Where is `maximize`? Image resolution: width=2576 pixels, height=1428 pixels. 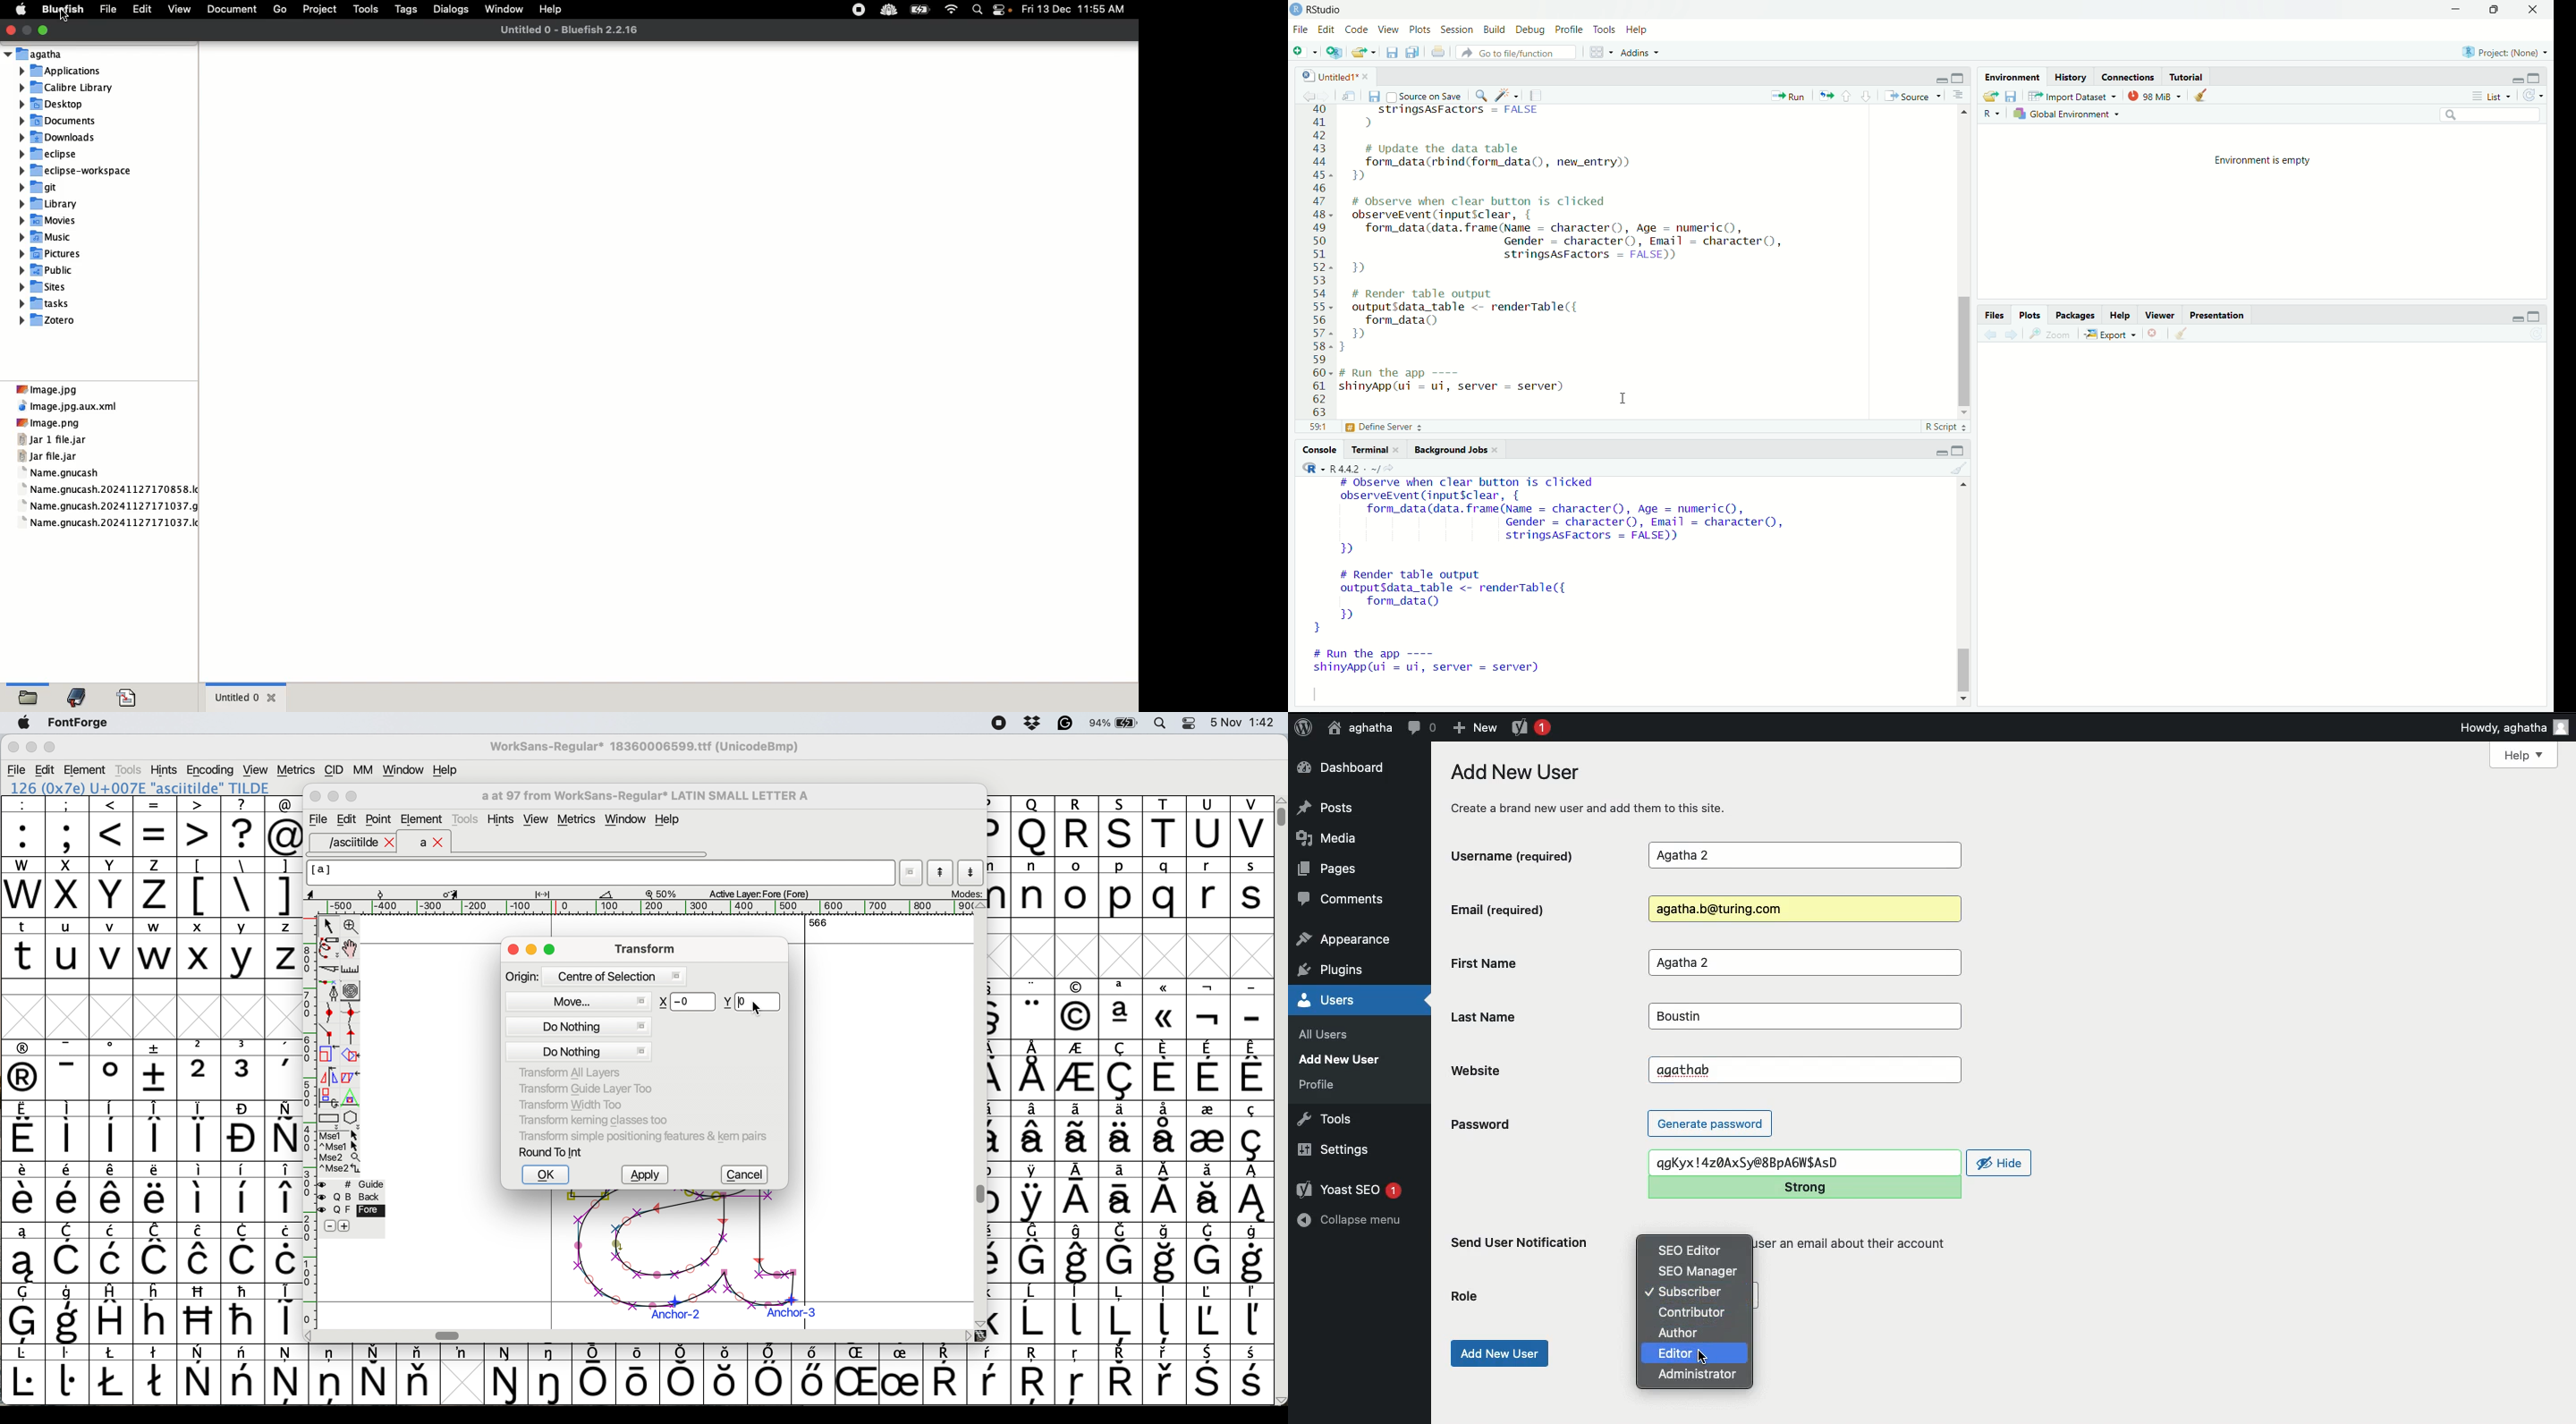
maximize is located at coordinates (2541, 315).